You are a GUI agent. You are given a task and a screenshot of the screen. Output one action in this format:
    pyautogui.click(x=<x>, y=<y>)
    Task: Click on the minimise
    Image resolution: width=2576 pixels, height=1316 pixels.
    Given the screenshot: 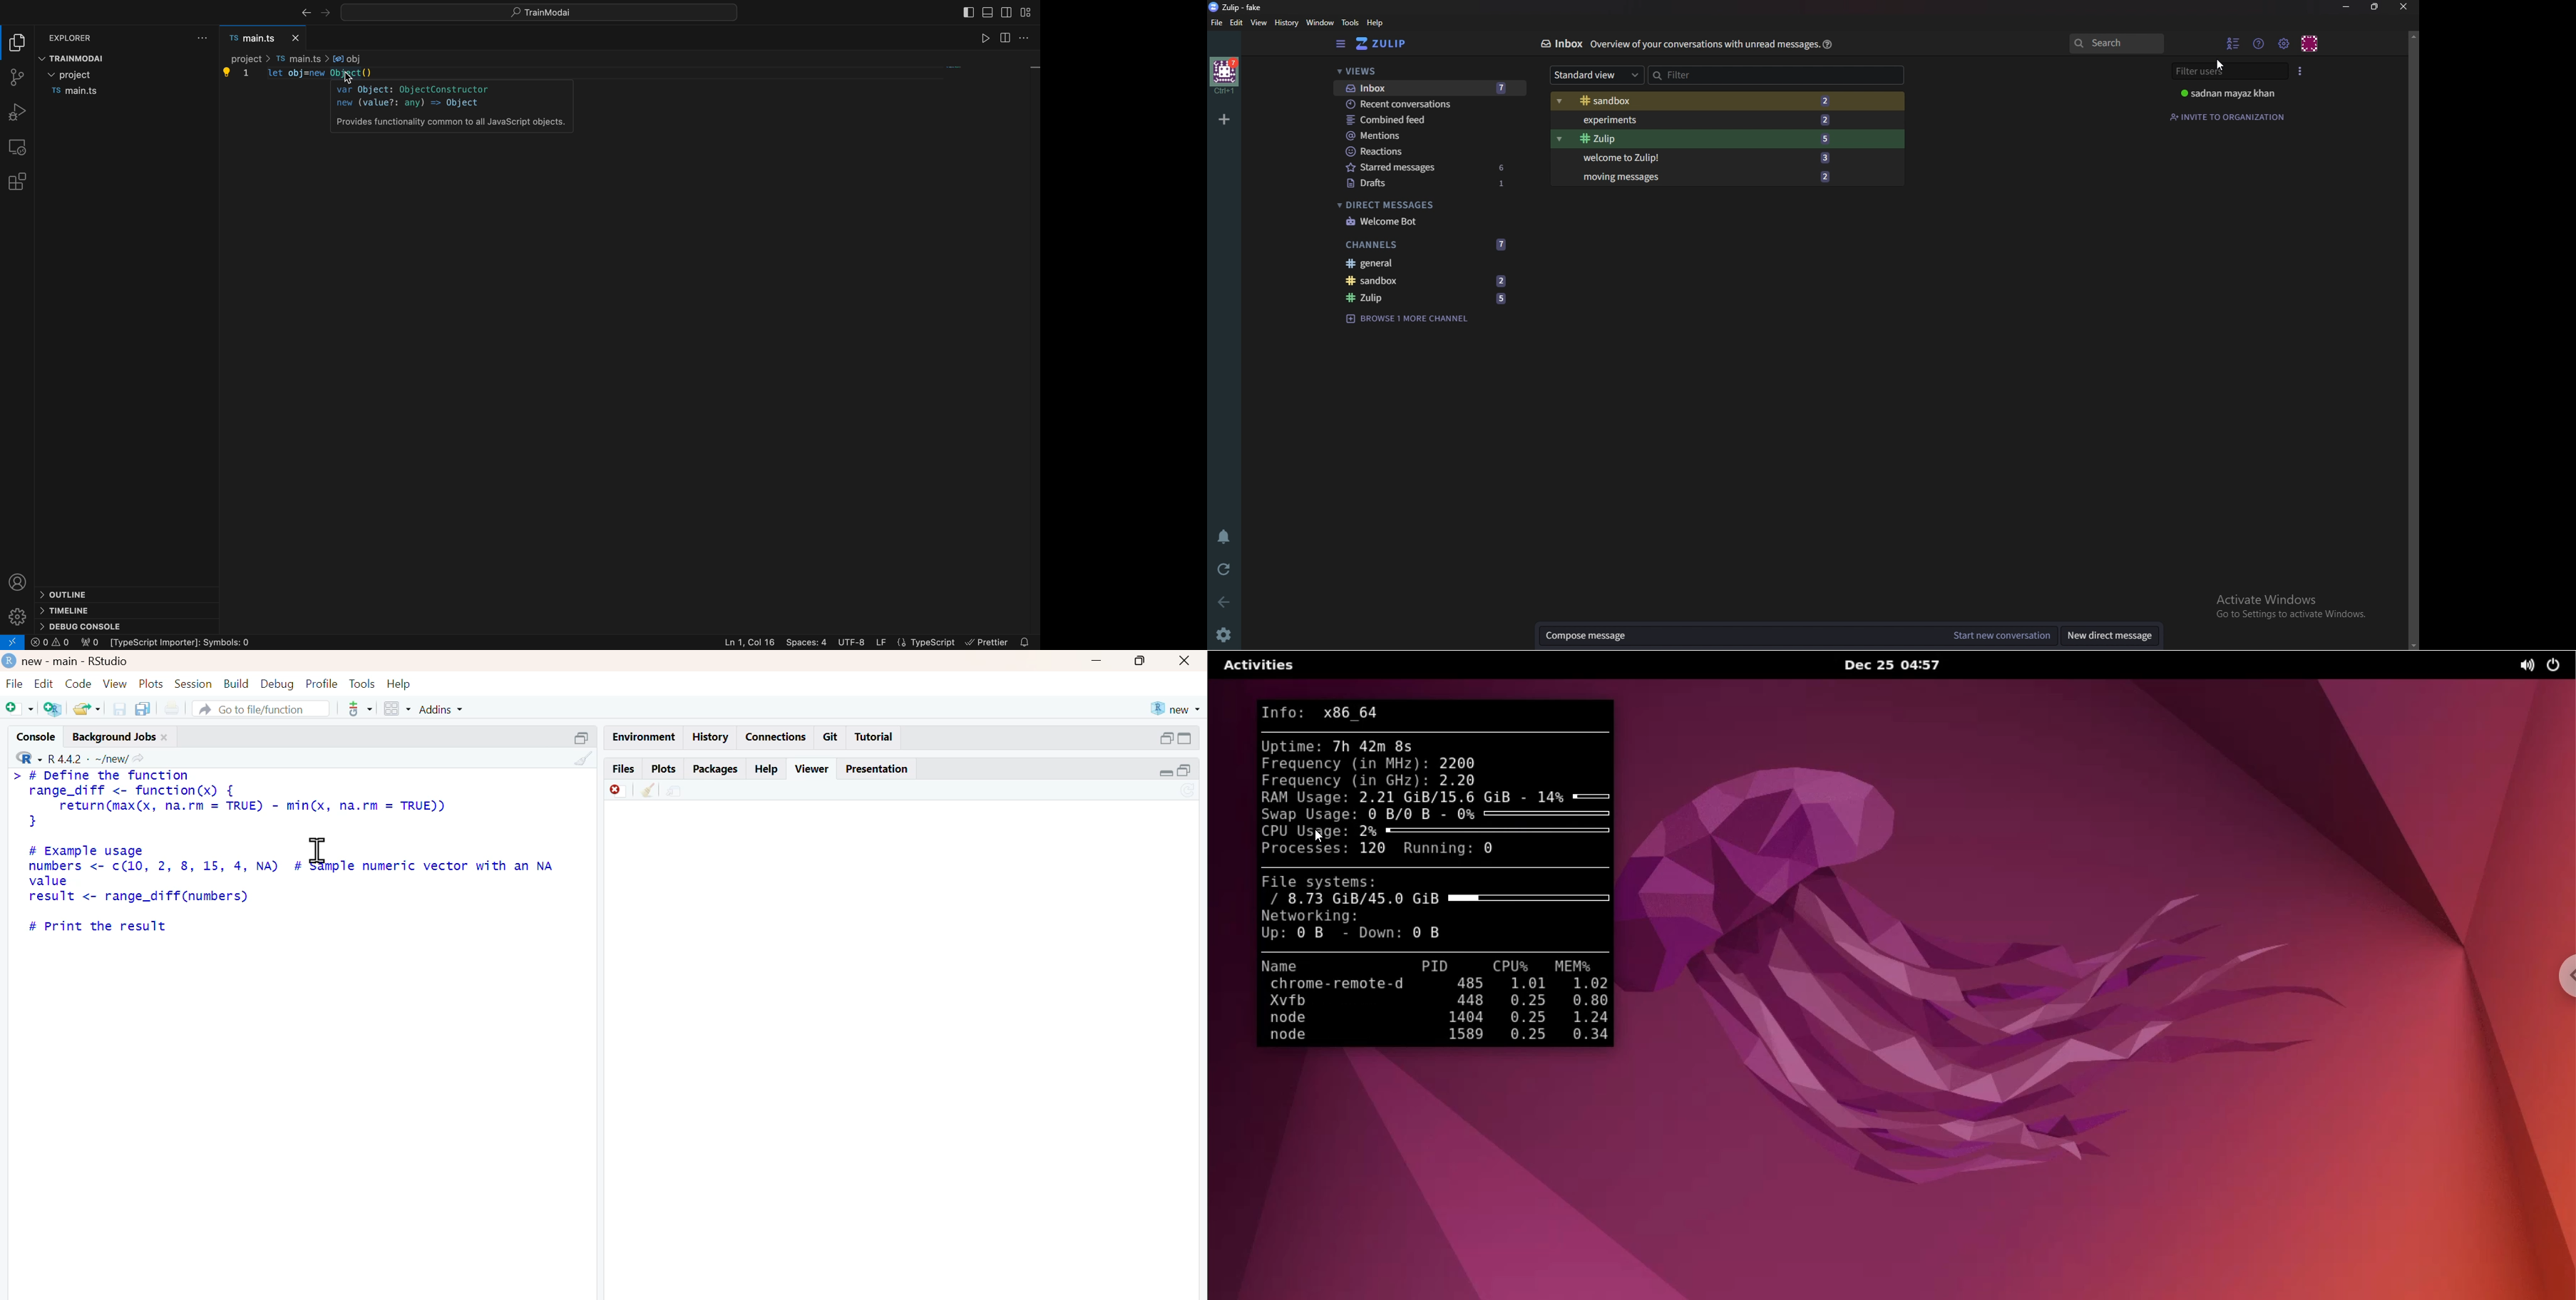 What is the action you would take?
    pyautogui.click(x=1097, y=660)
    